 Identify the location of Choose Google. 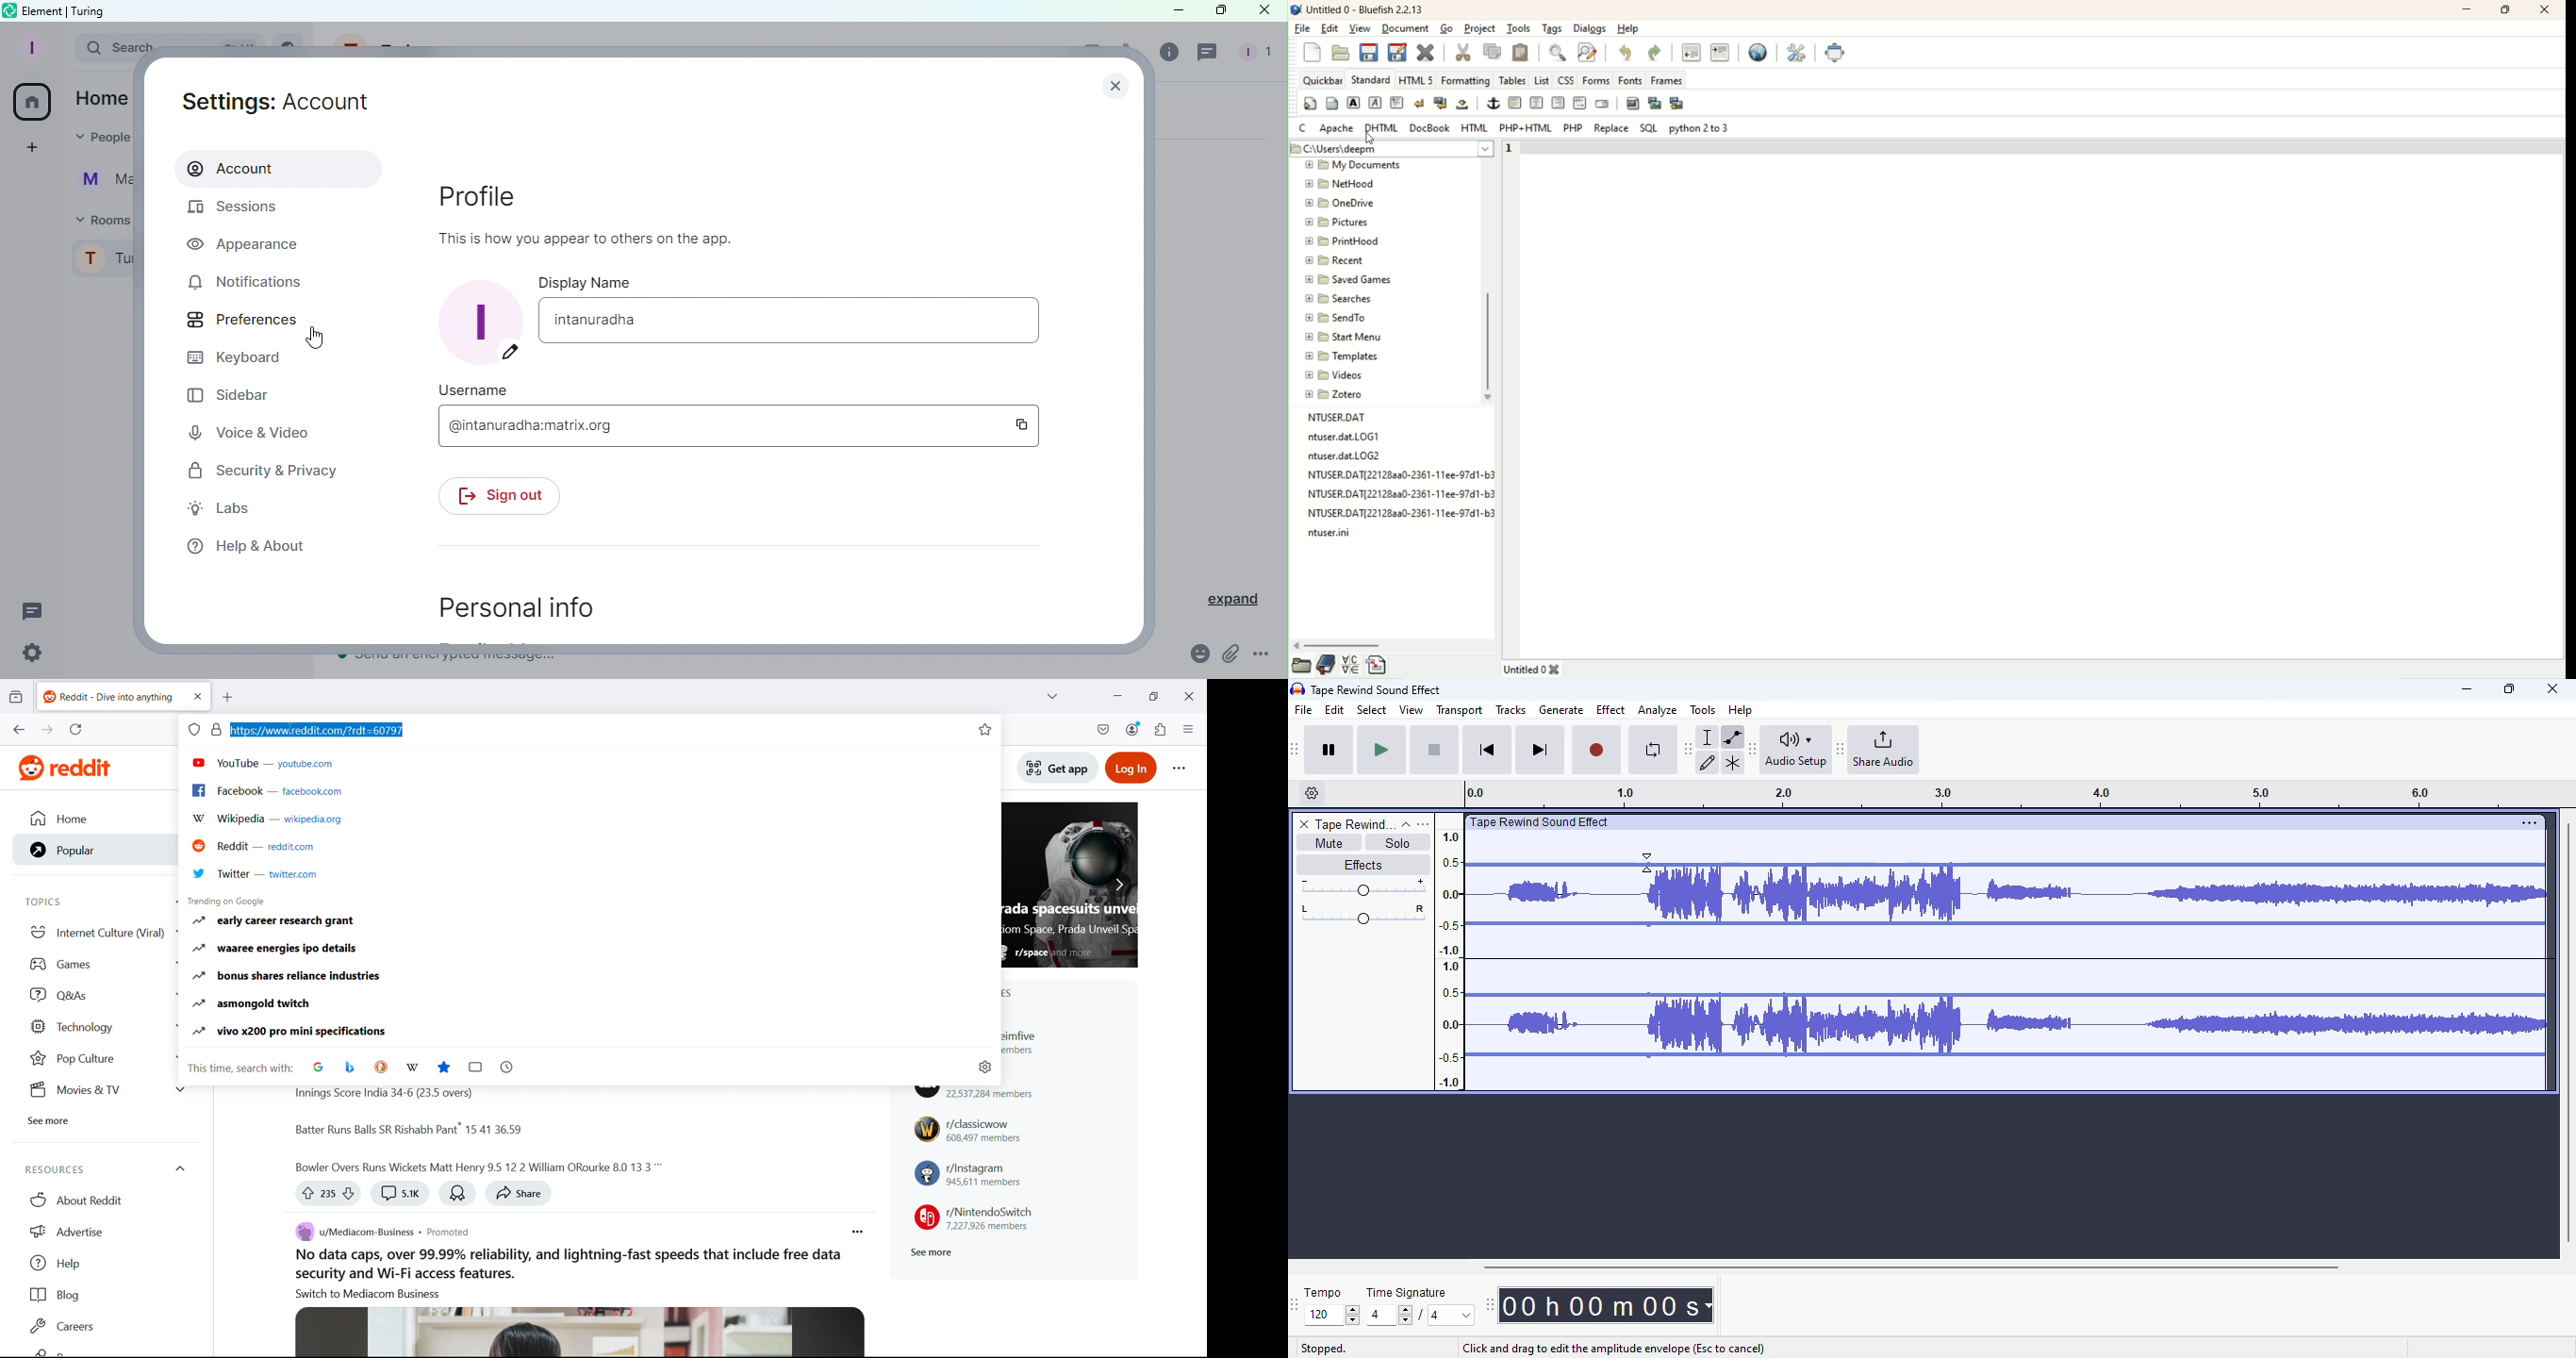
(319, 1066).